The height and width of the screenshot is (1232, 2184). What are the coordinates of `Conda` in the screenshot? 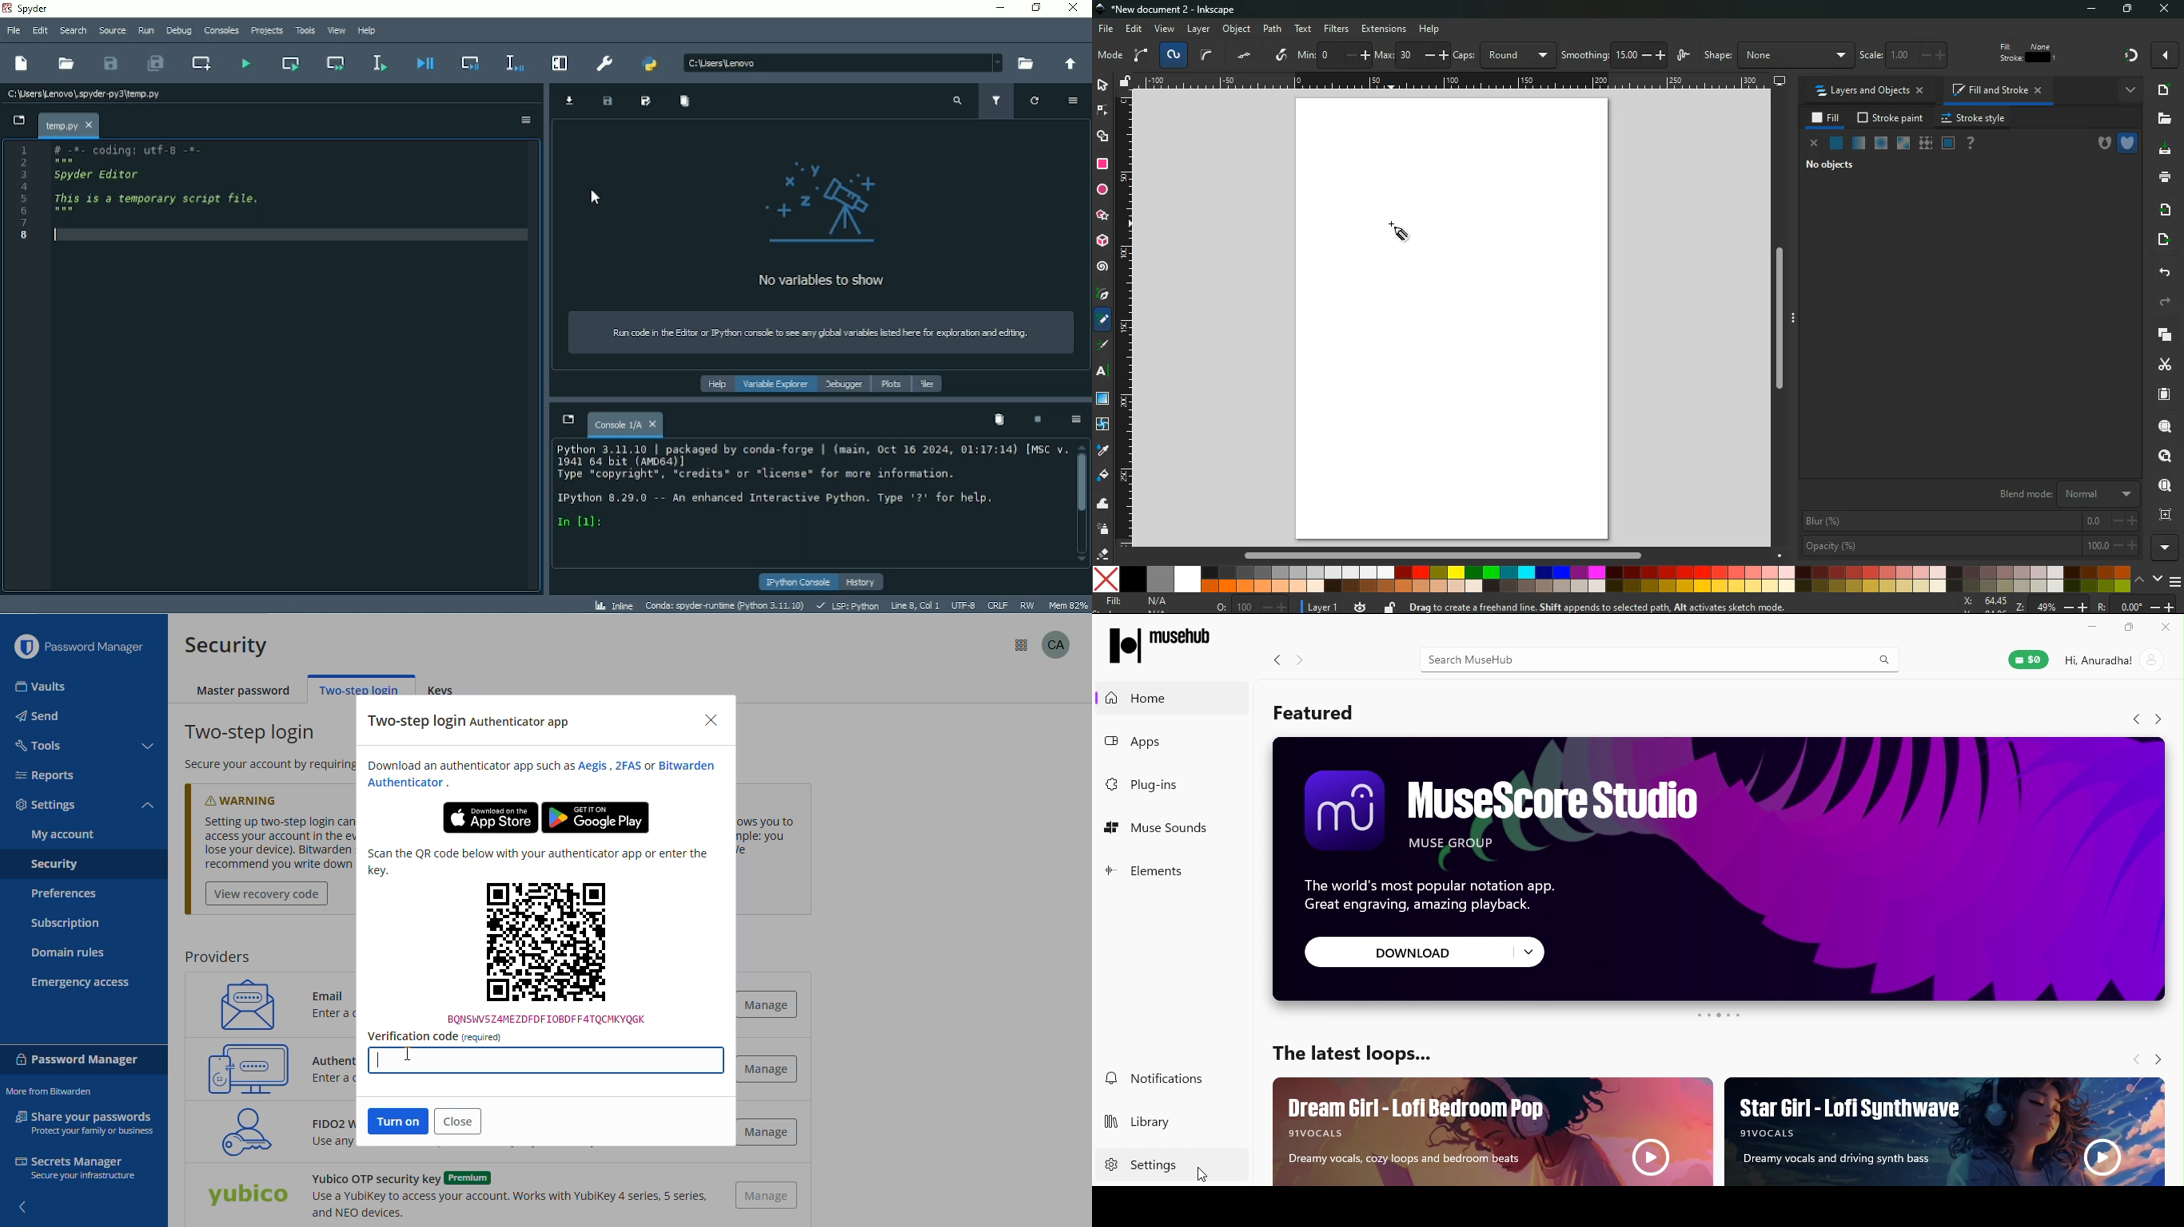 It's located at (725, 605).